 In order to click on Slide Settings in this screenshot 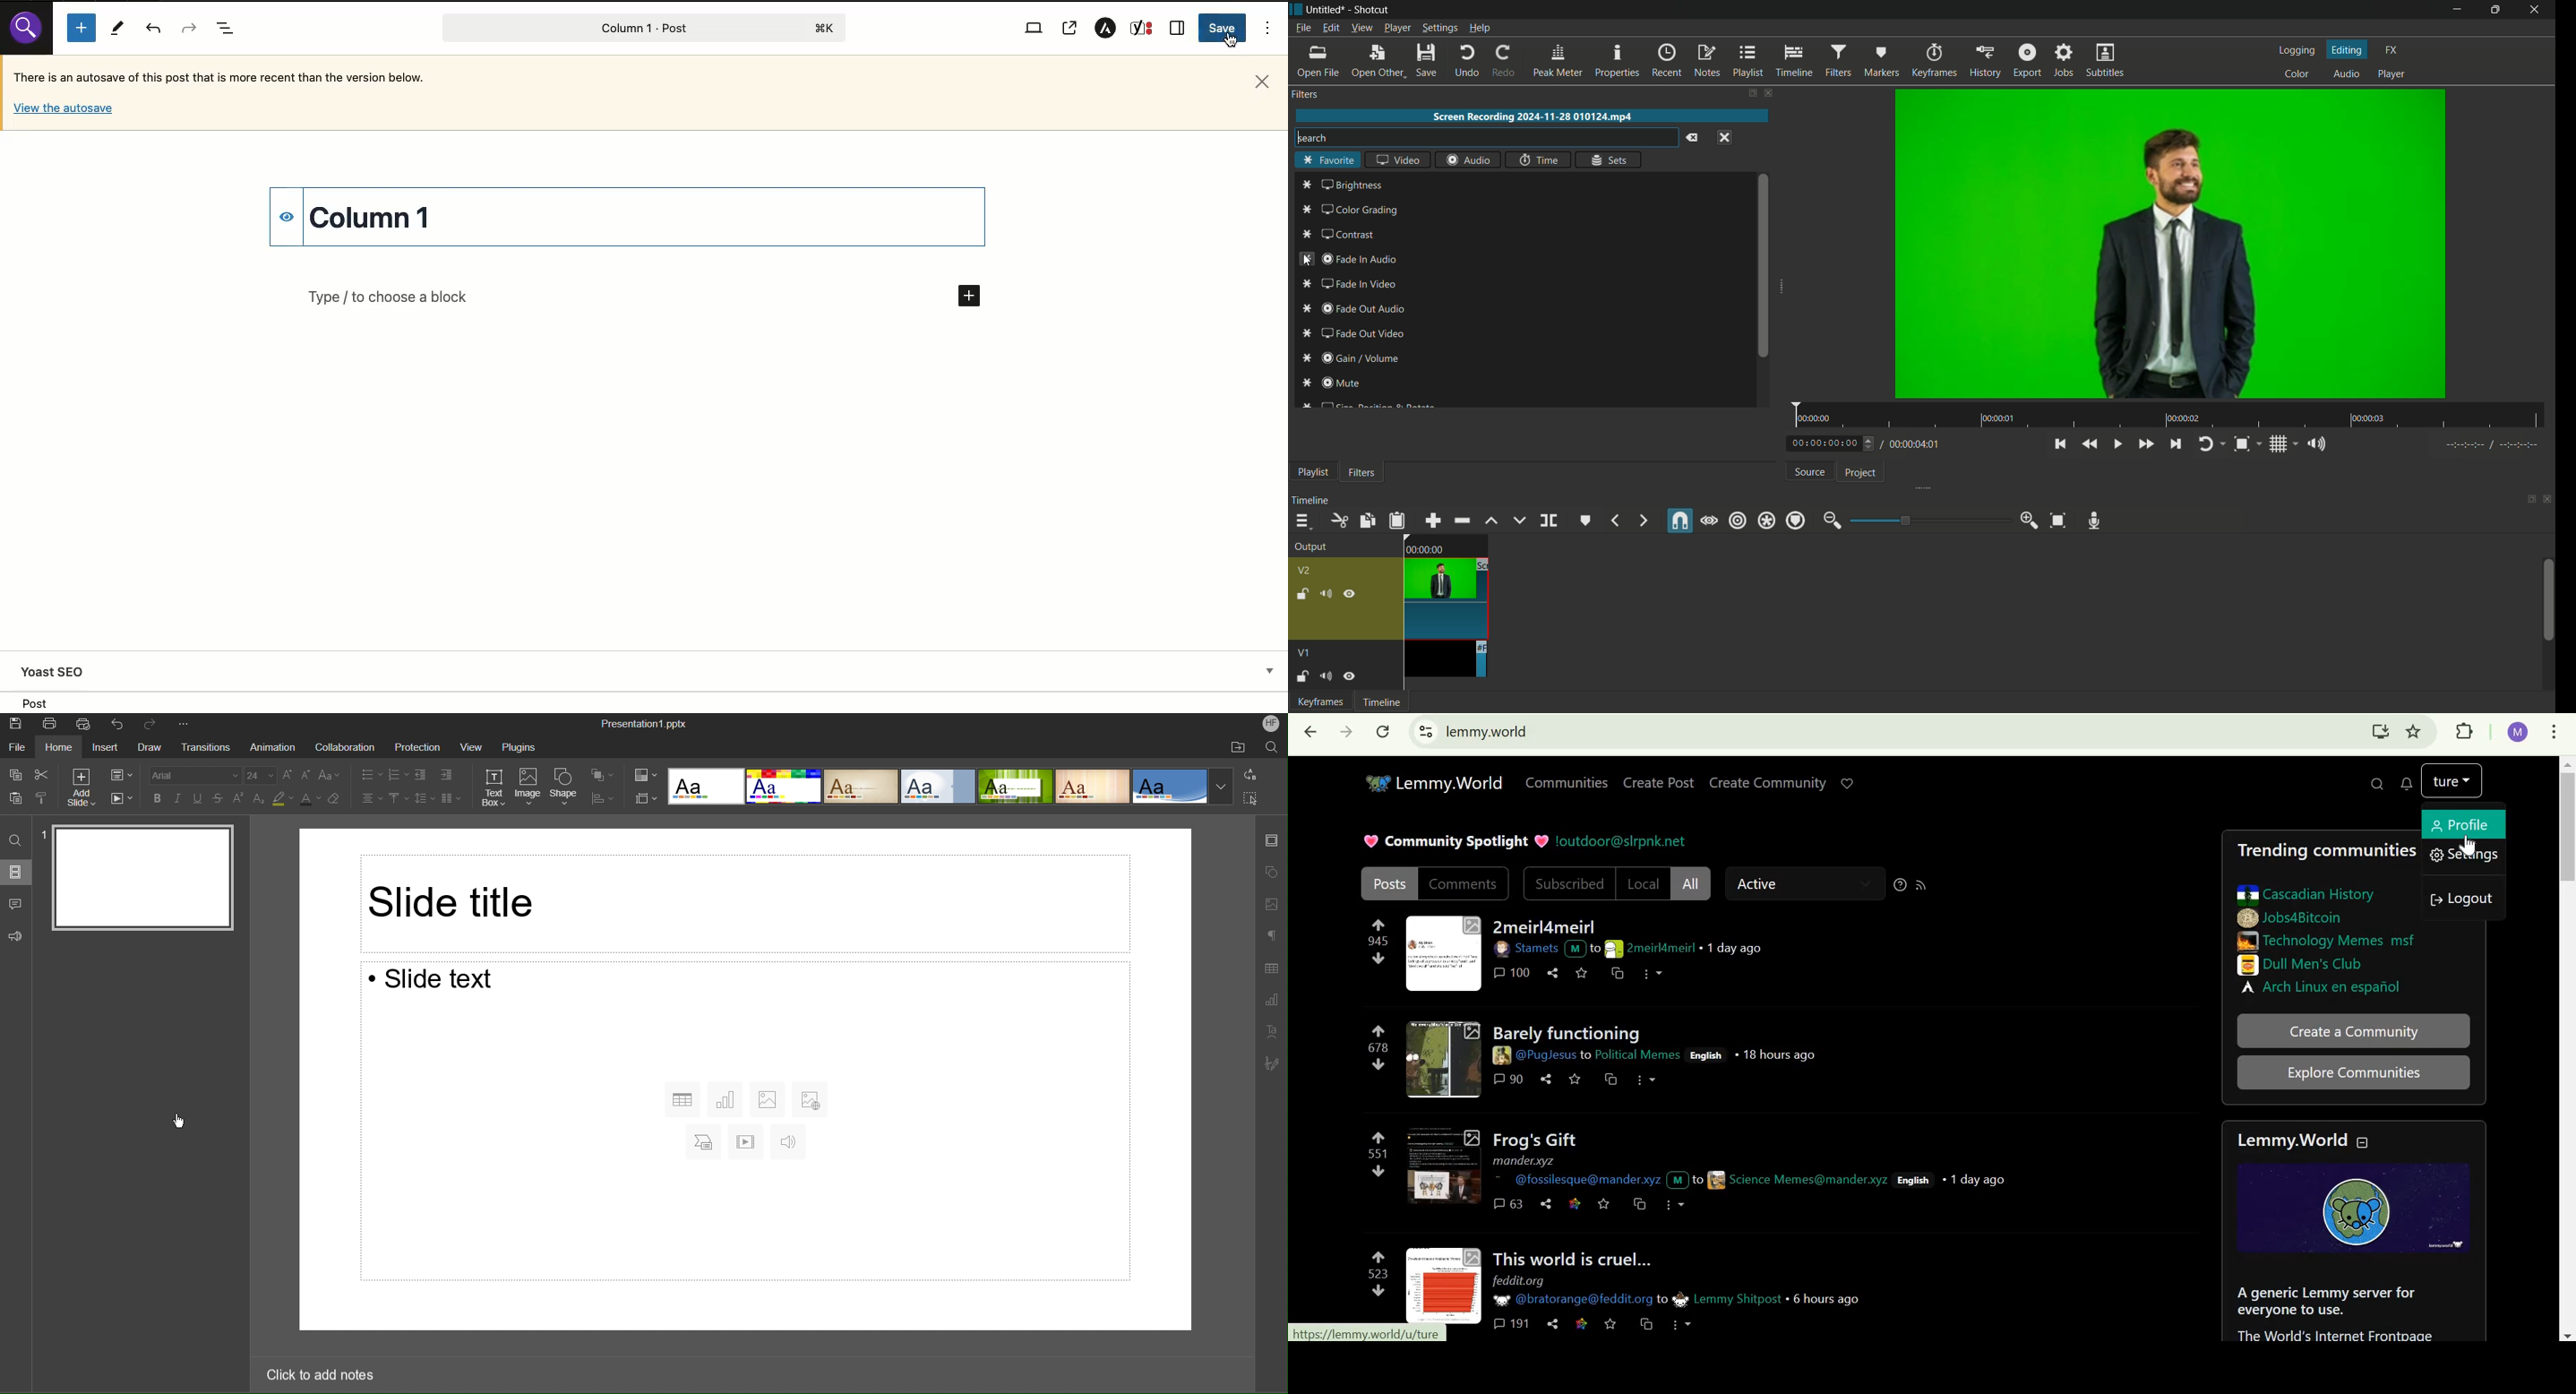, I will do `click(1273, 840)`.